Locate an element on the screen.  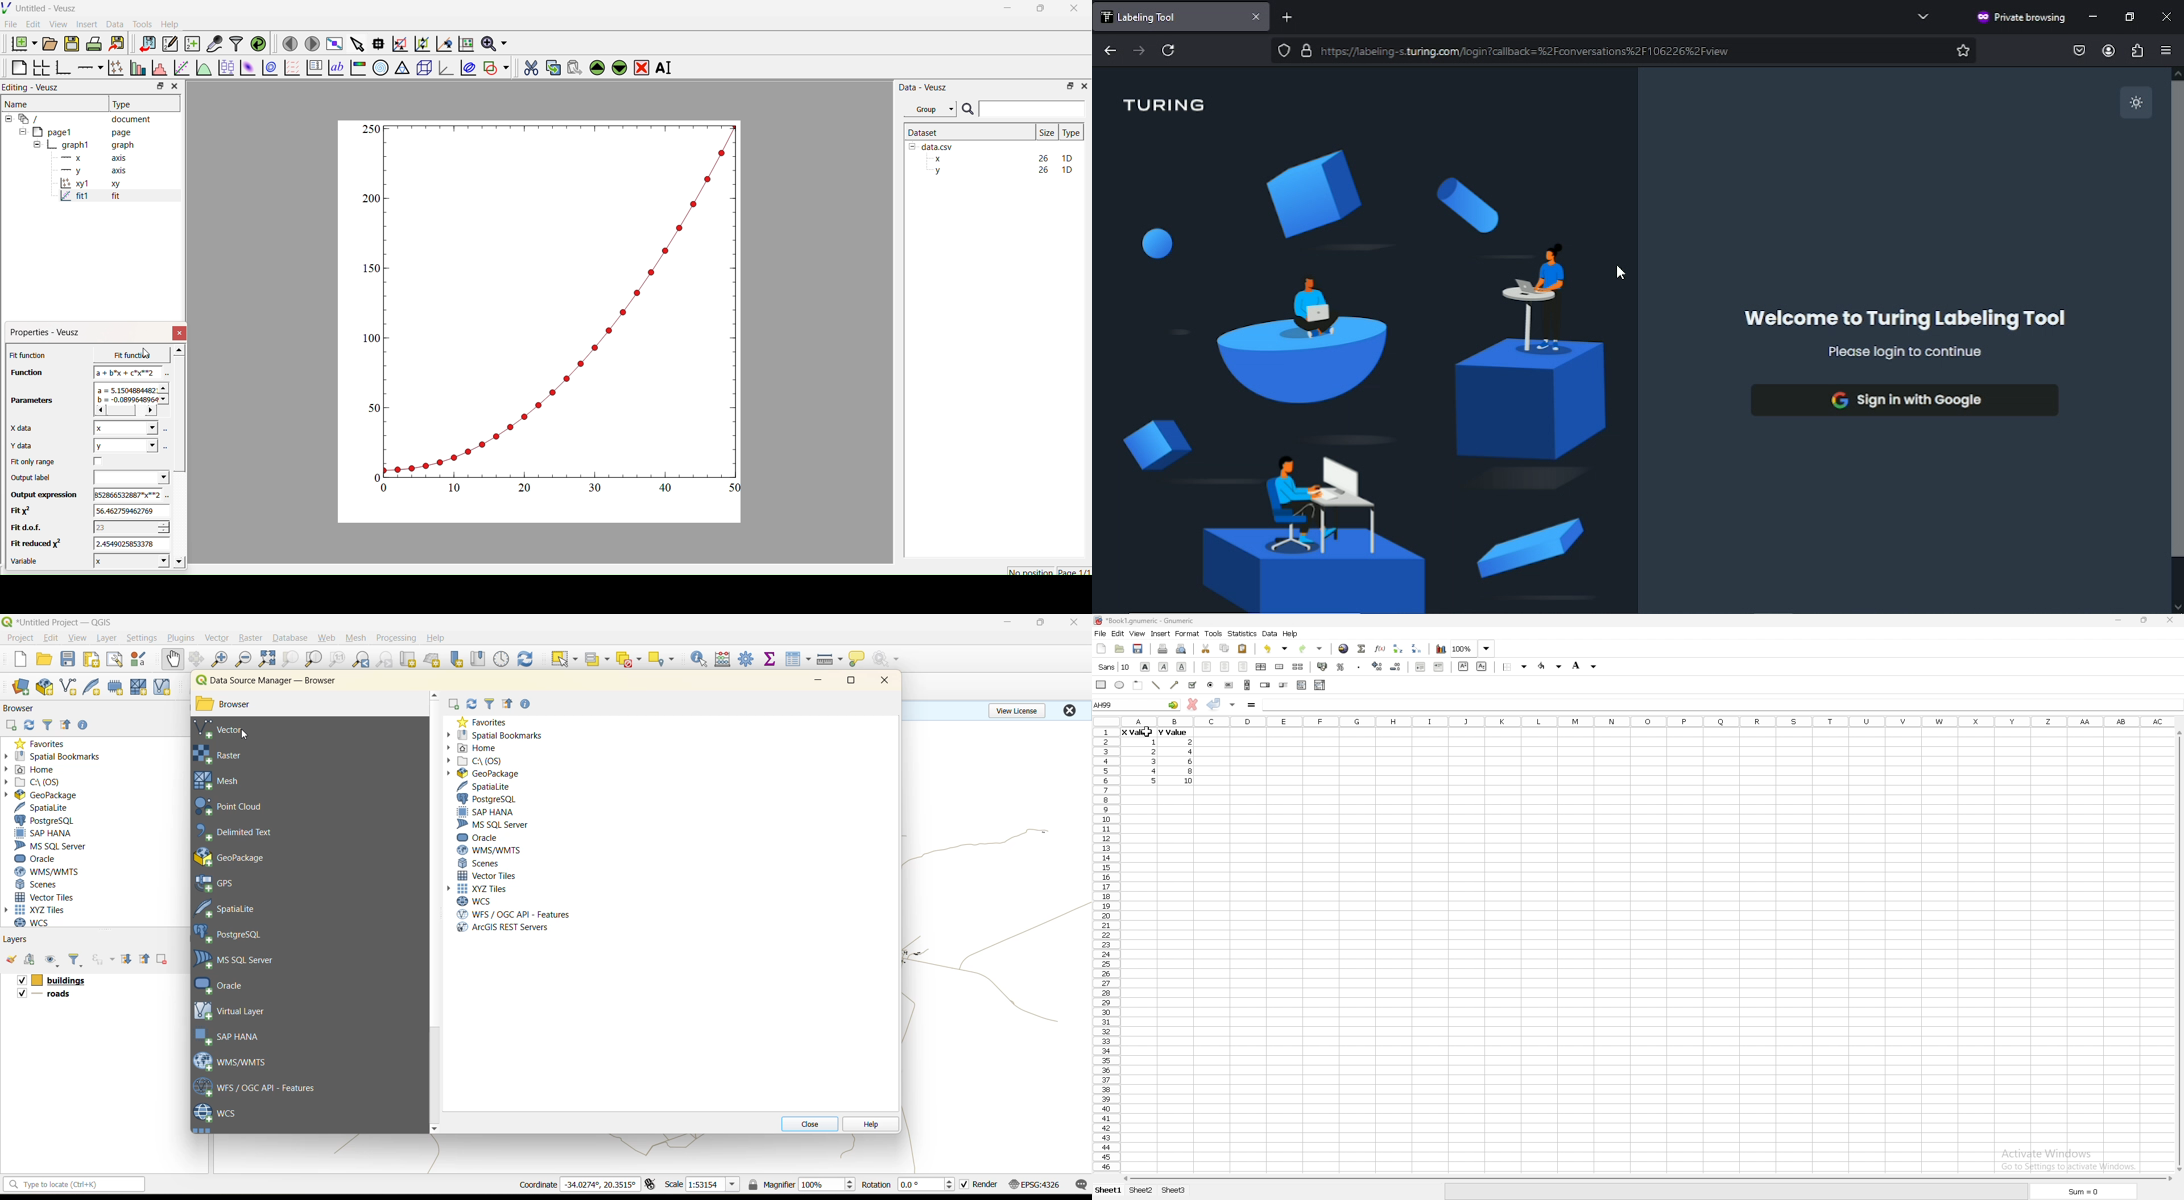
foreground is located at coordinates (1551, 666).